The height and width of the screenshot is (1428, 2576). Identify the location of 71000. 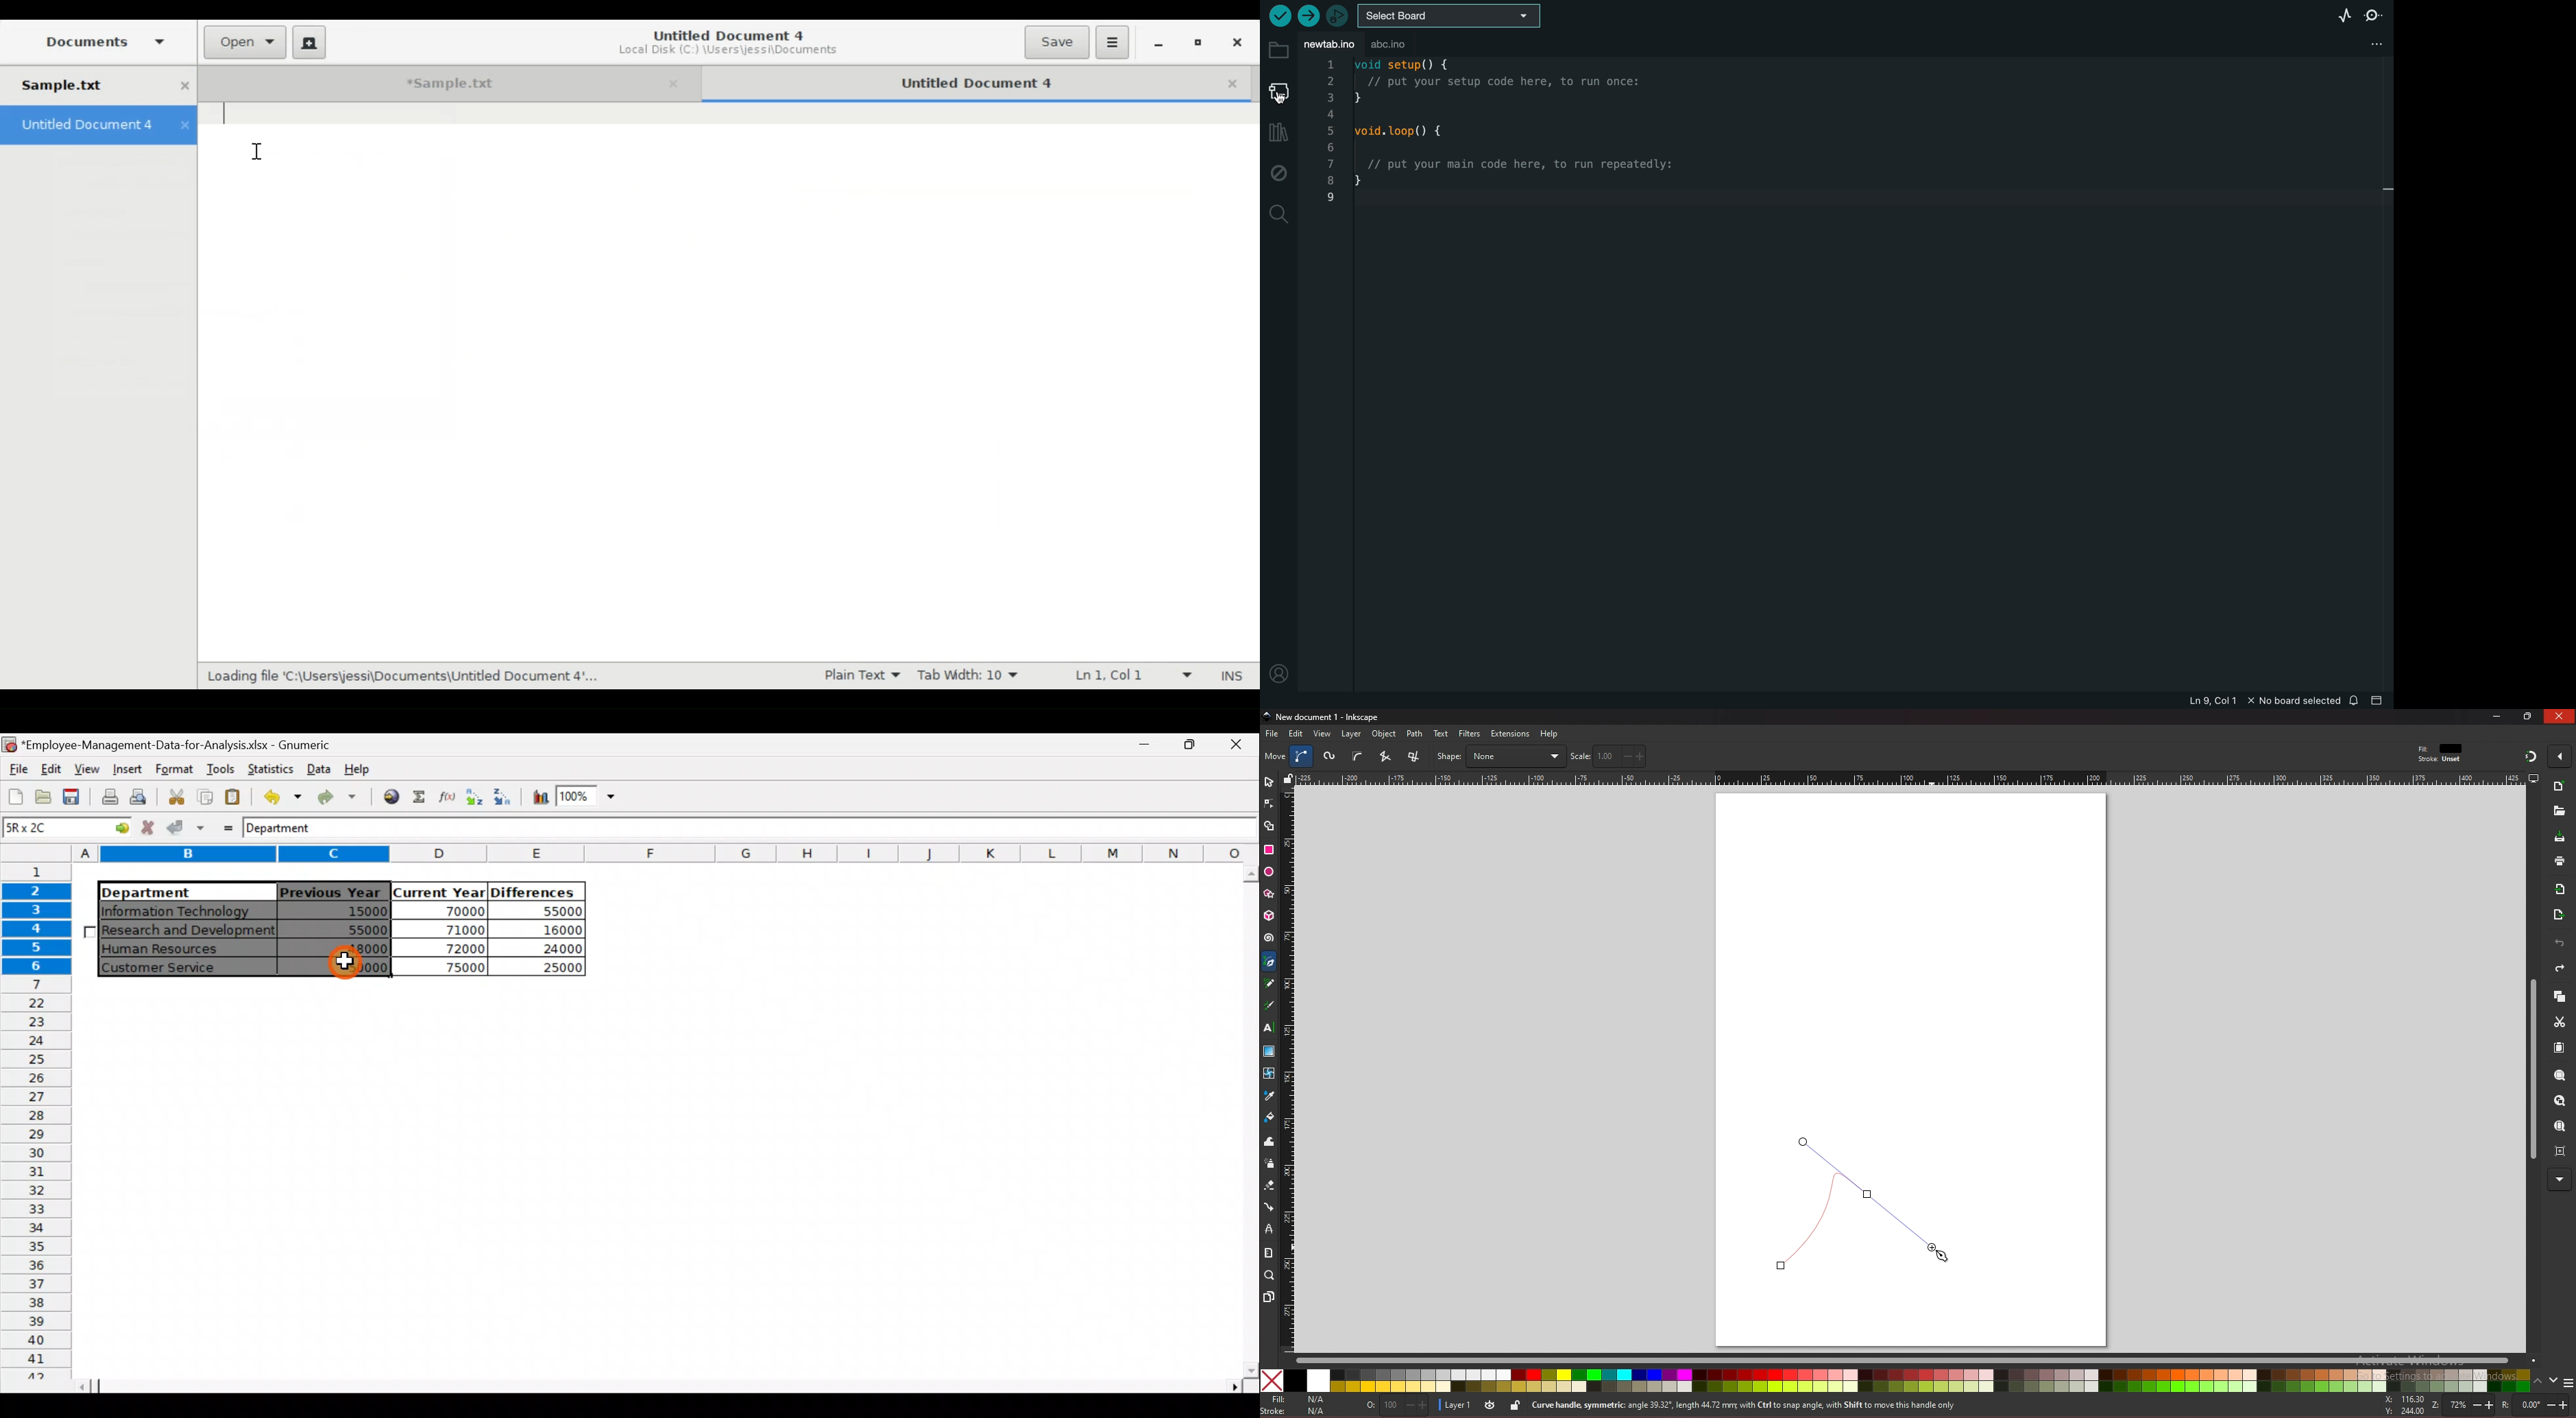
(454, 929).